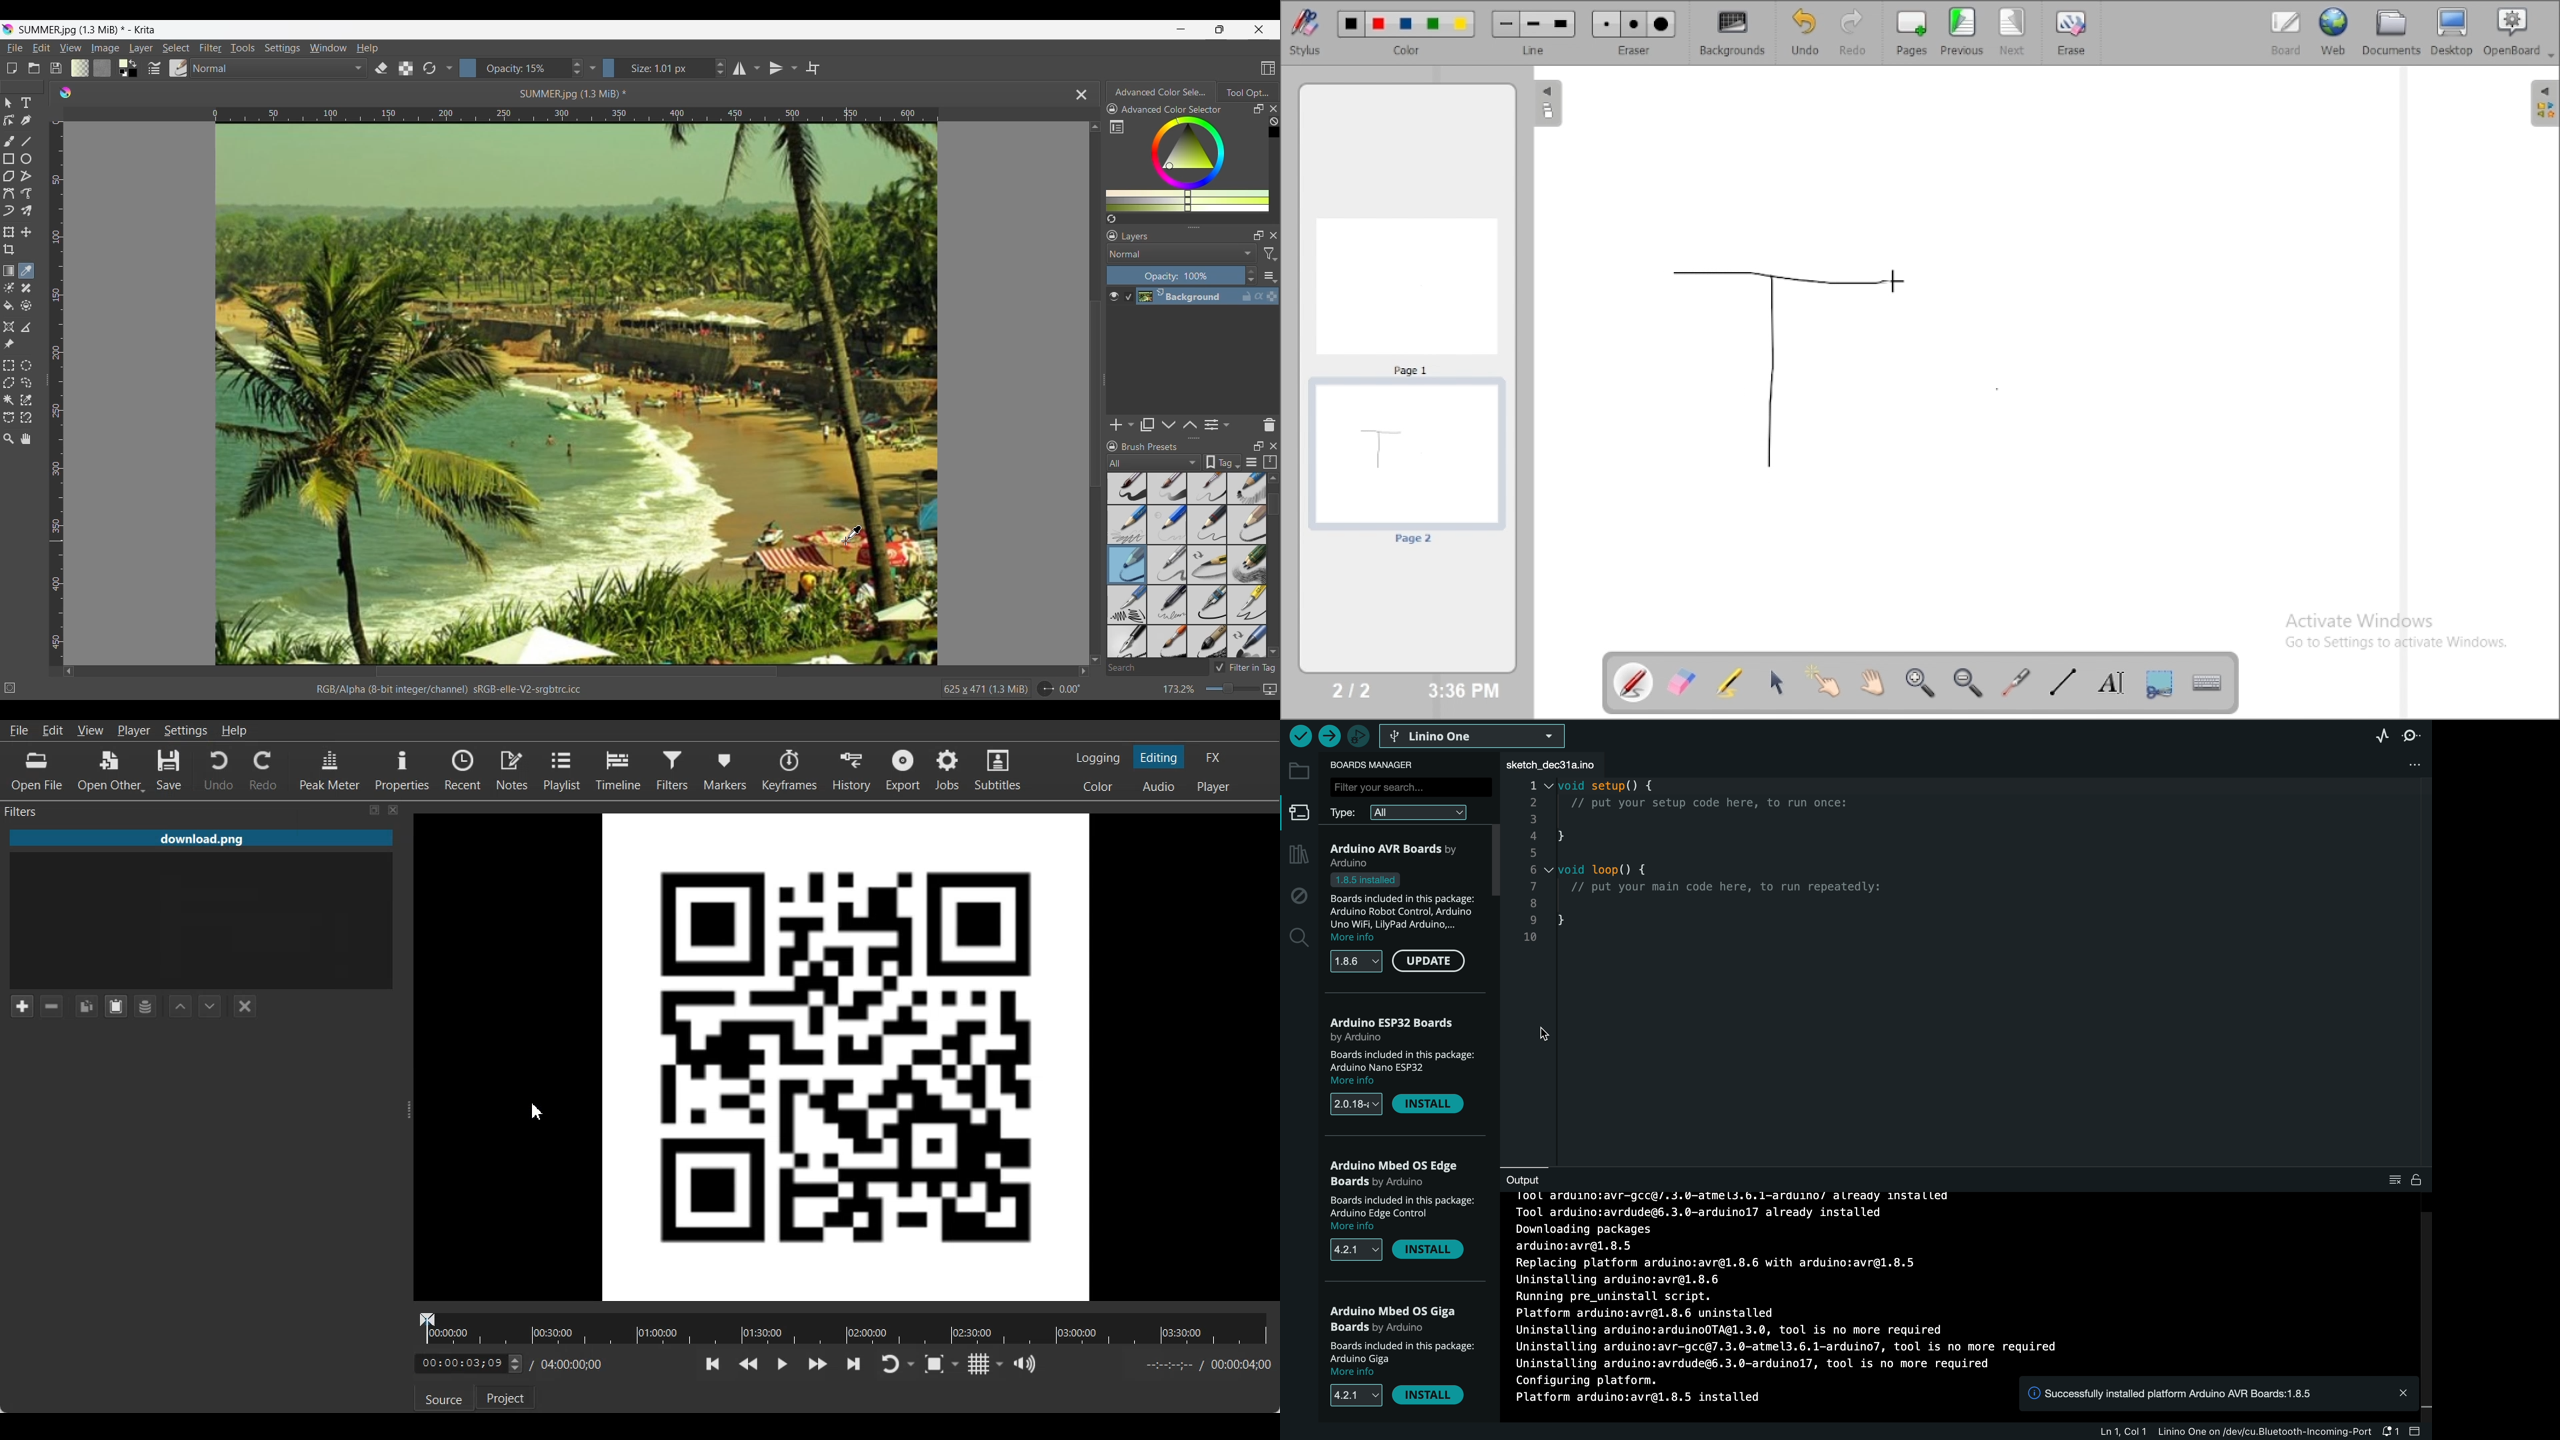 This screenshot has width=2576, height=1456. I want to click on Move filter Up, so click(181, 1006).